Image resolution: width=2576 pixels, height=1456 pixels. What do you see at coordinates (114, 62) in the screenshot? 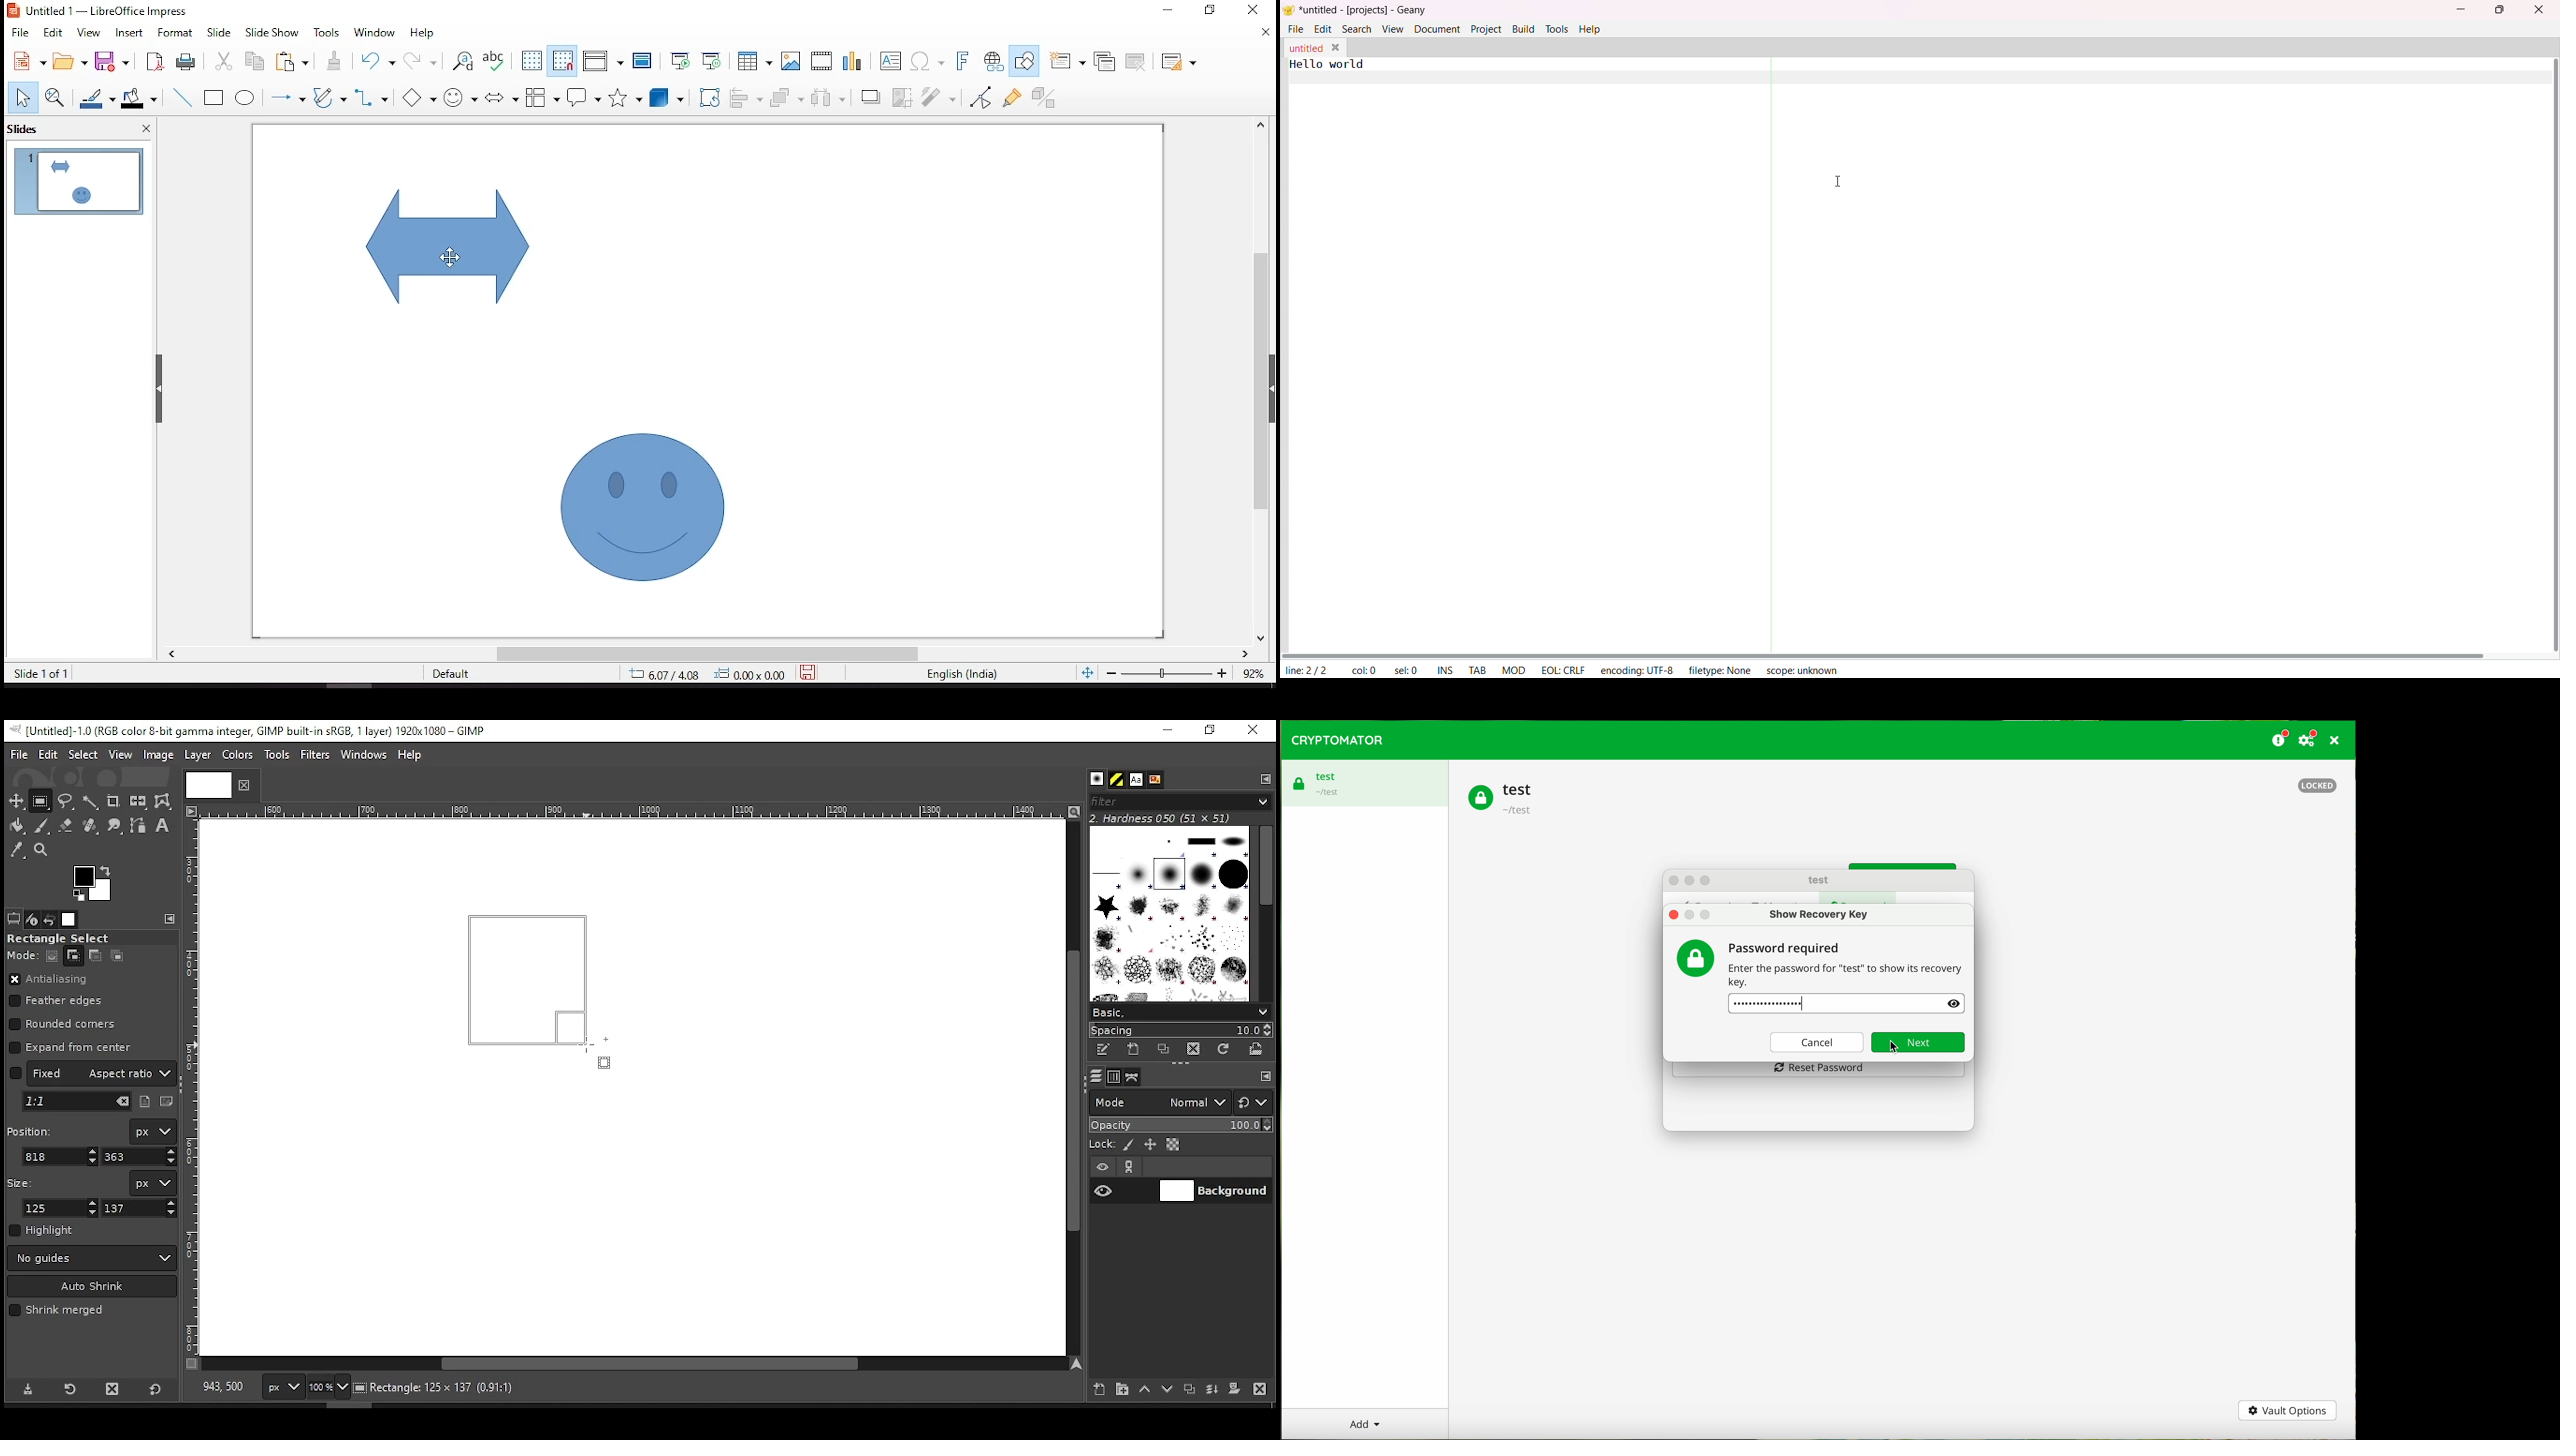
I see `save` at bounding box center [114, 62].